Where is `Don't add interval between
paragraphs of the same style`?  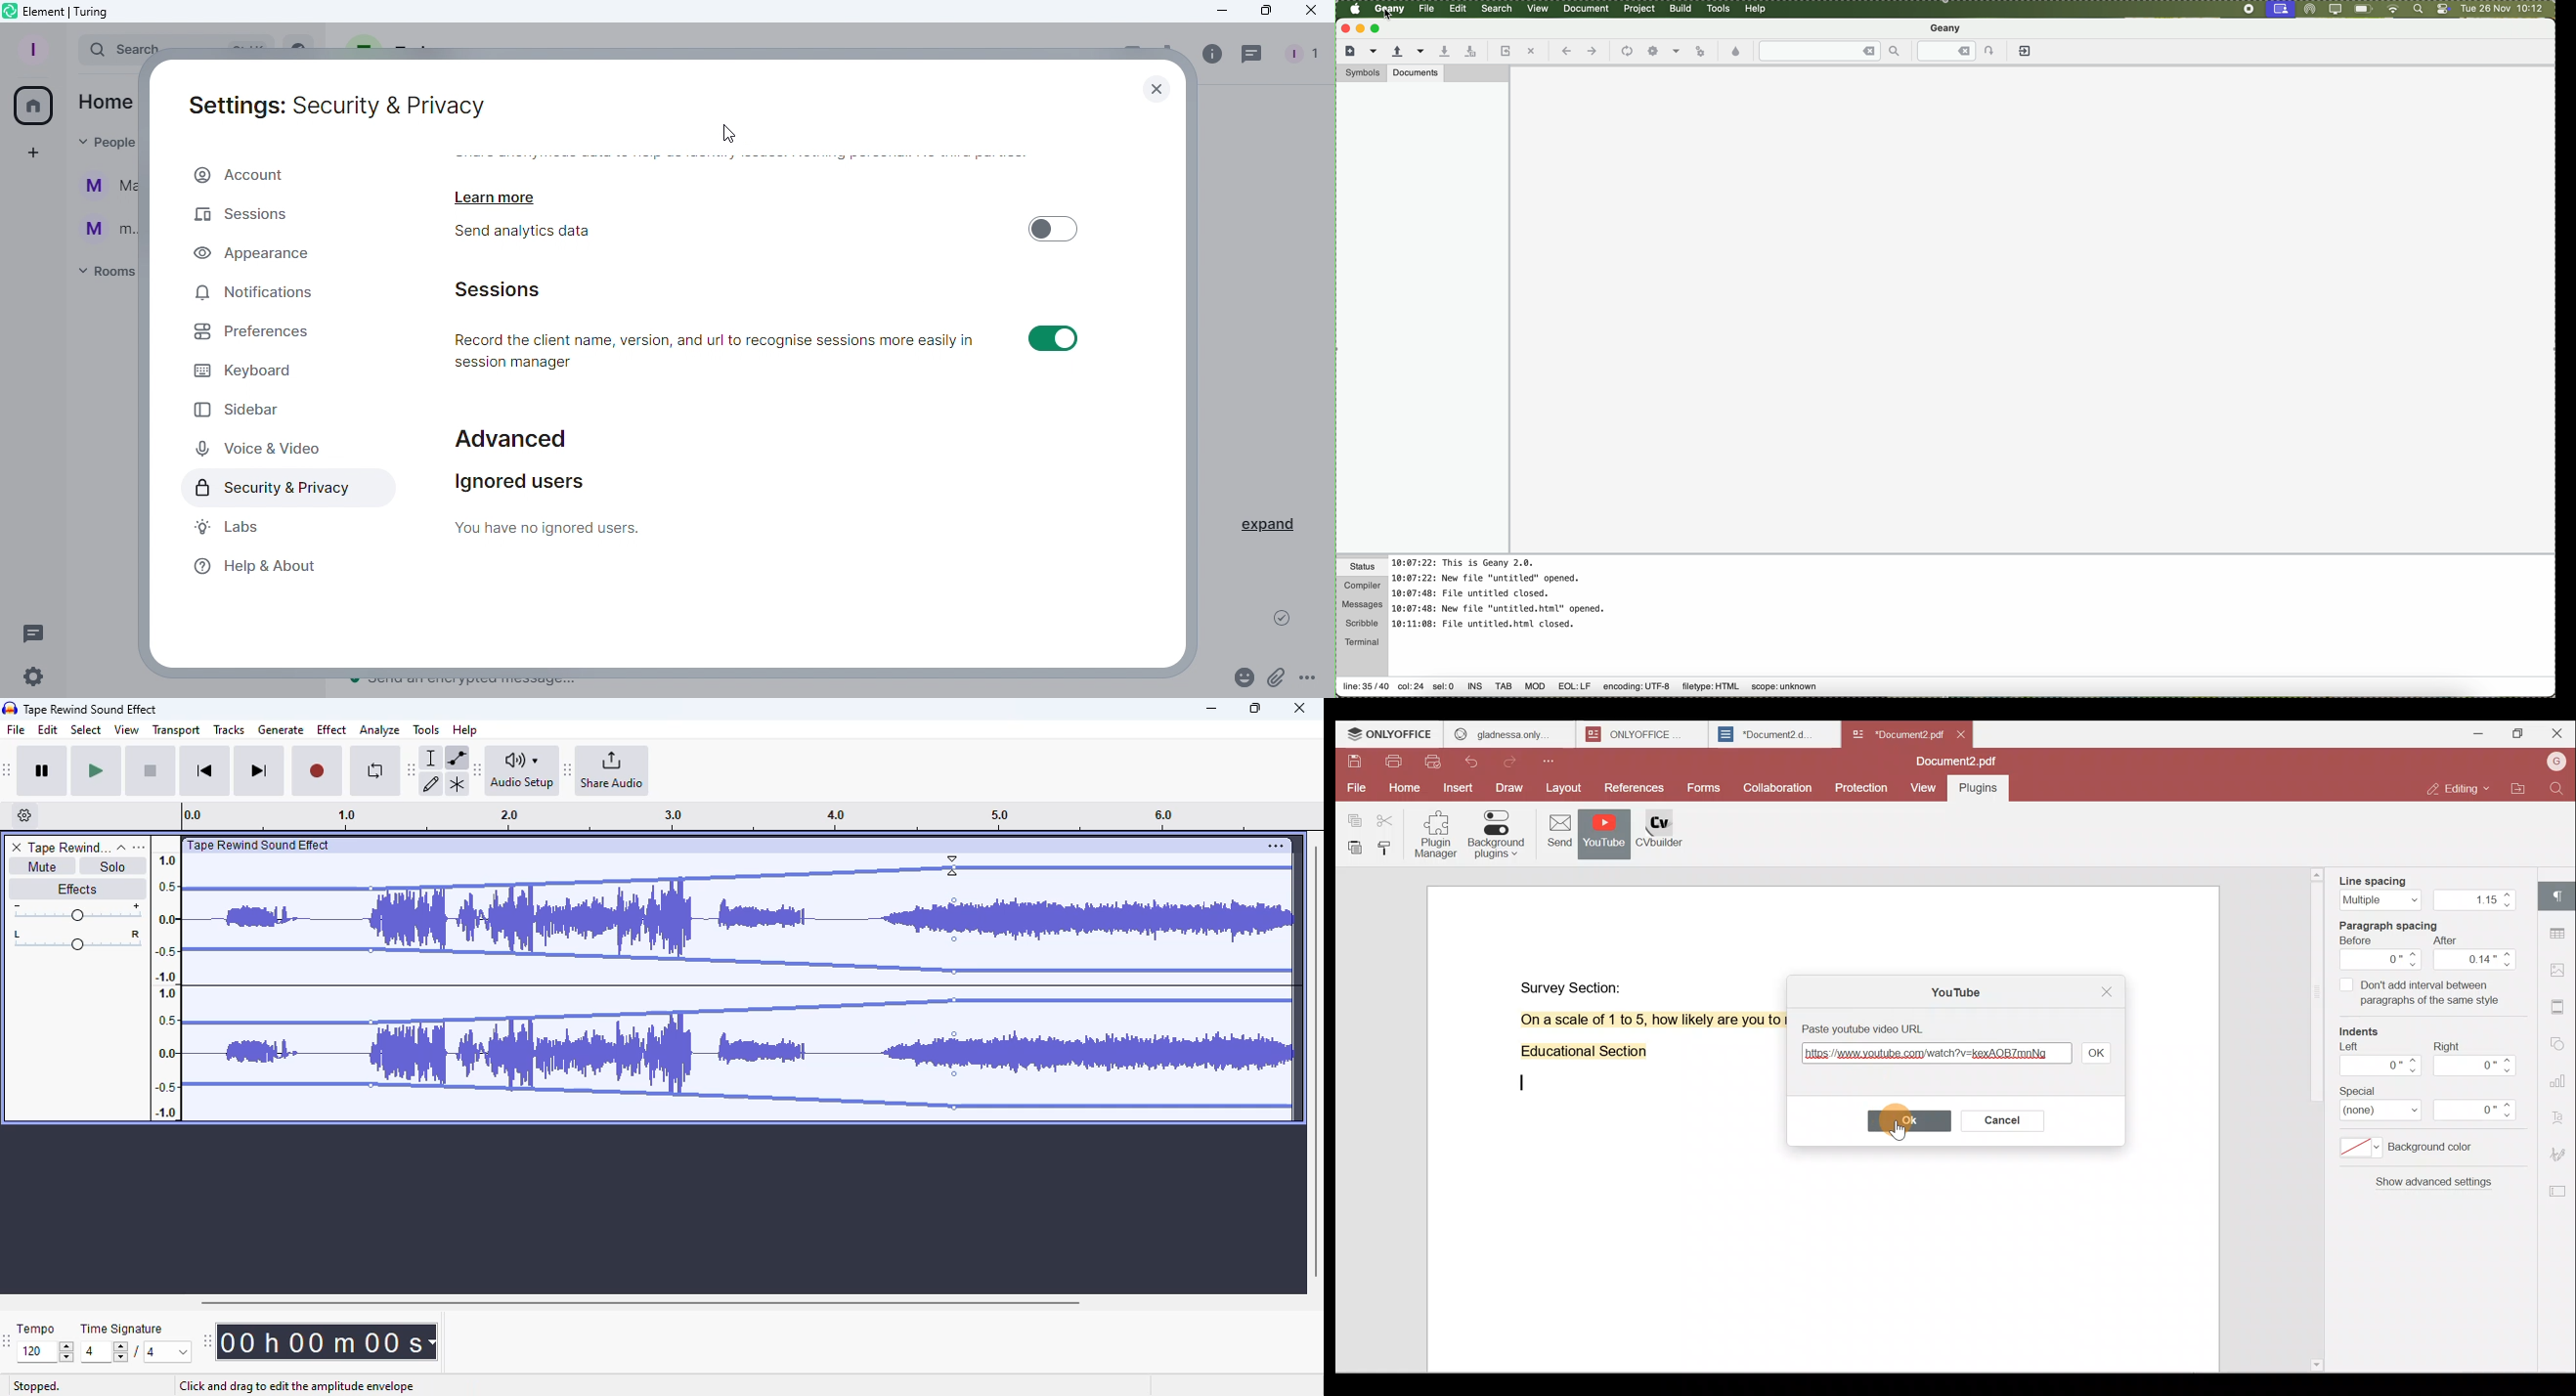 Don't add interval between
paragraphs of the same style is located at coordinates (2419, 995).